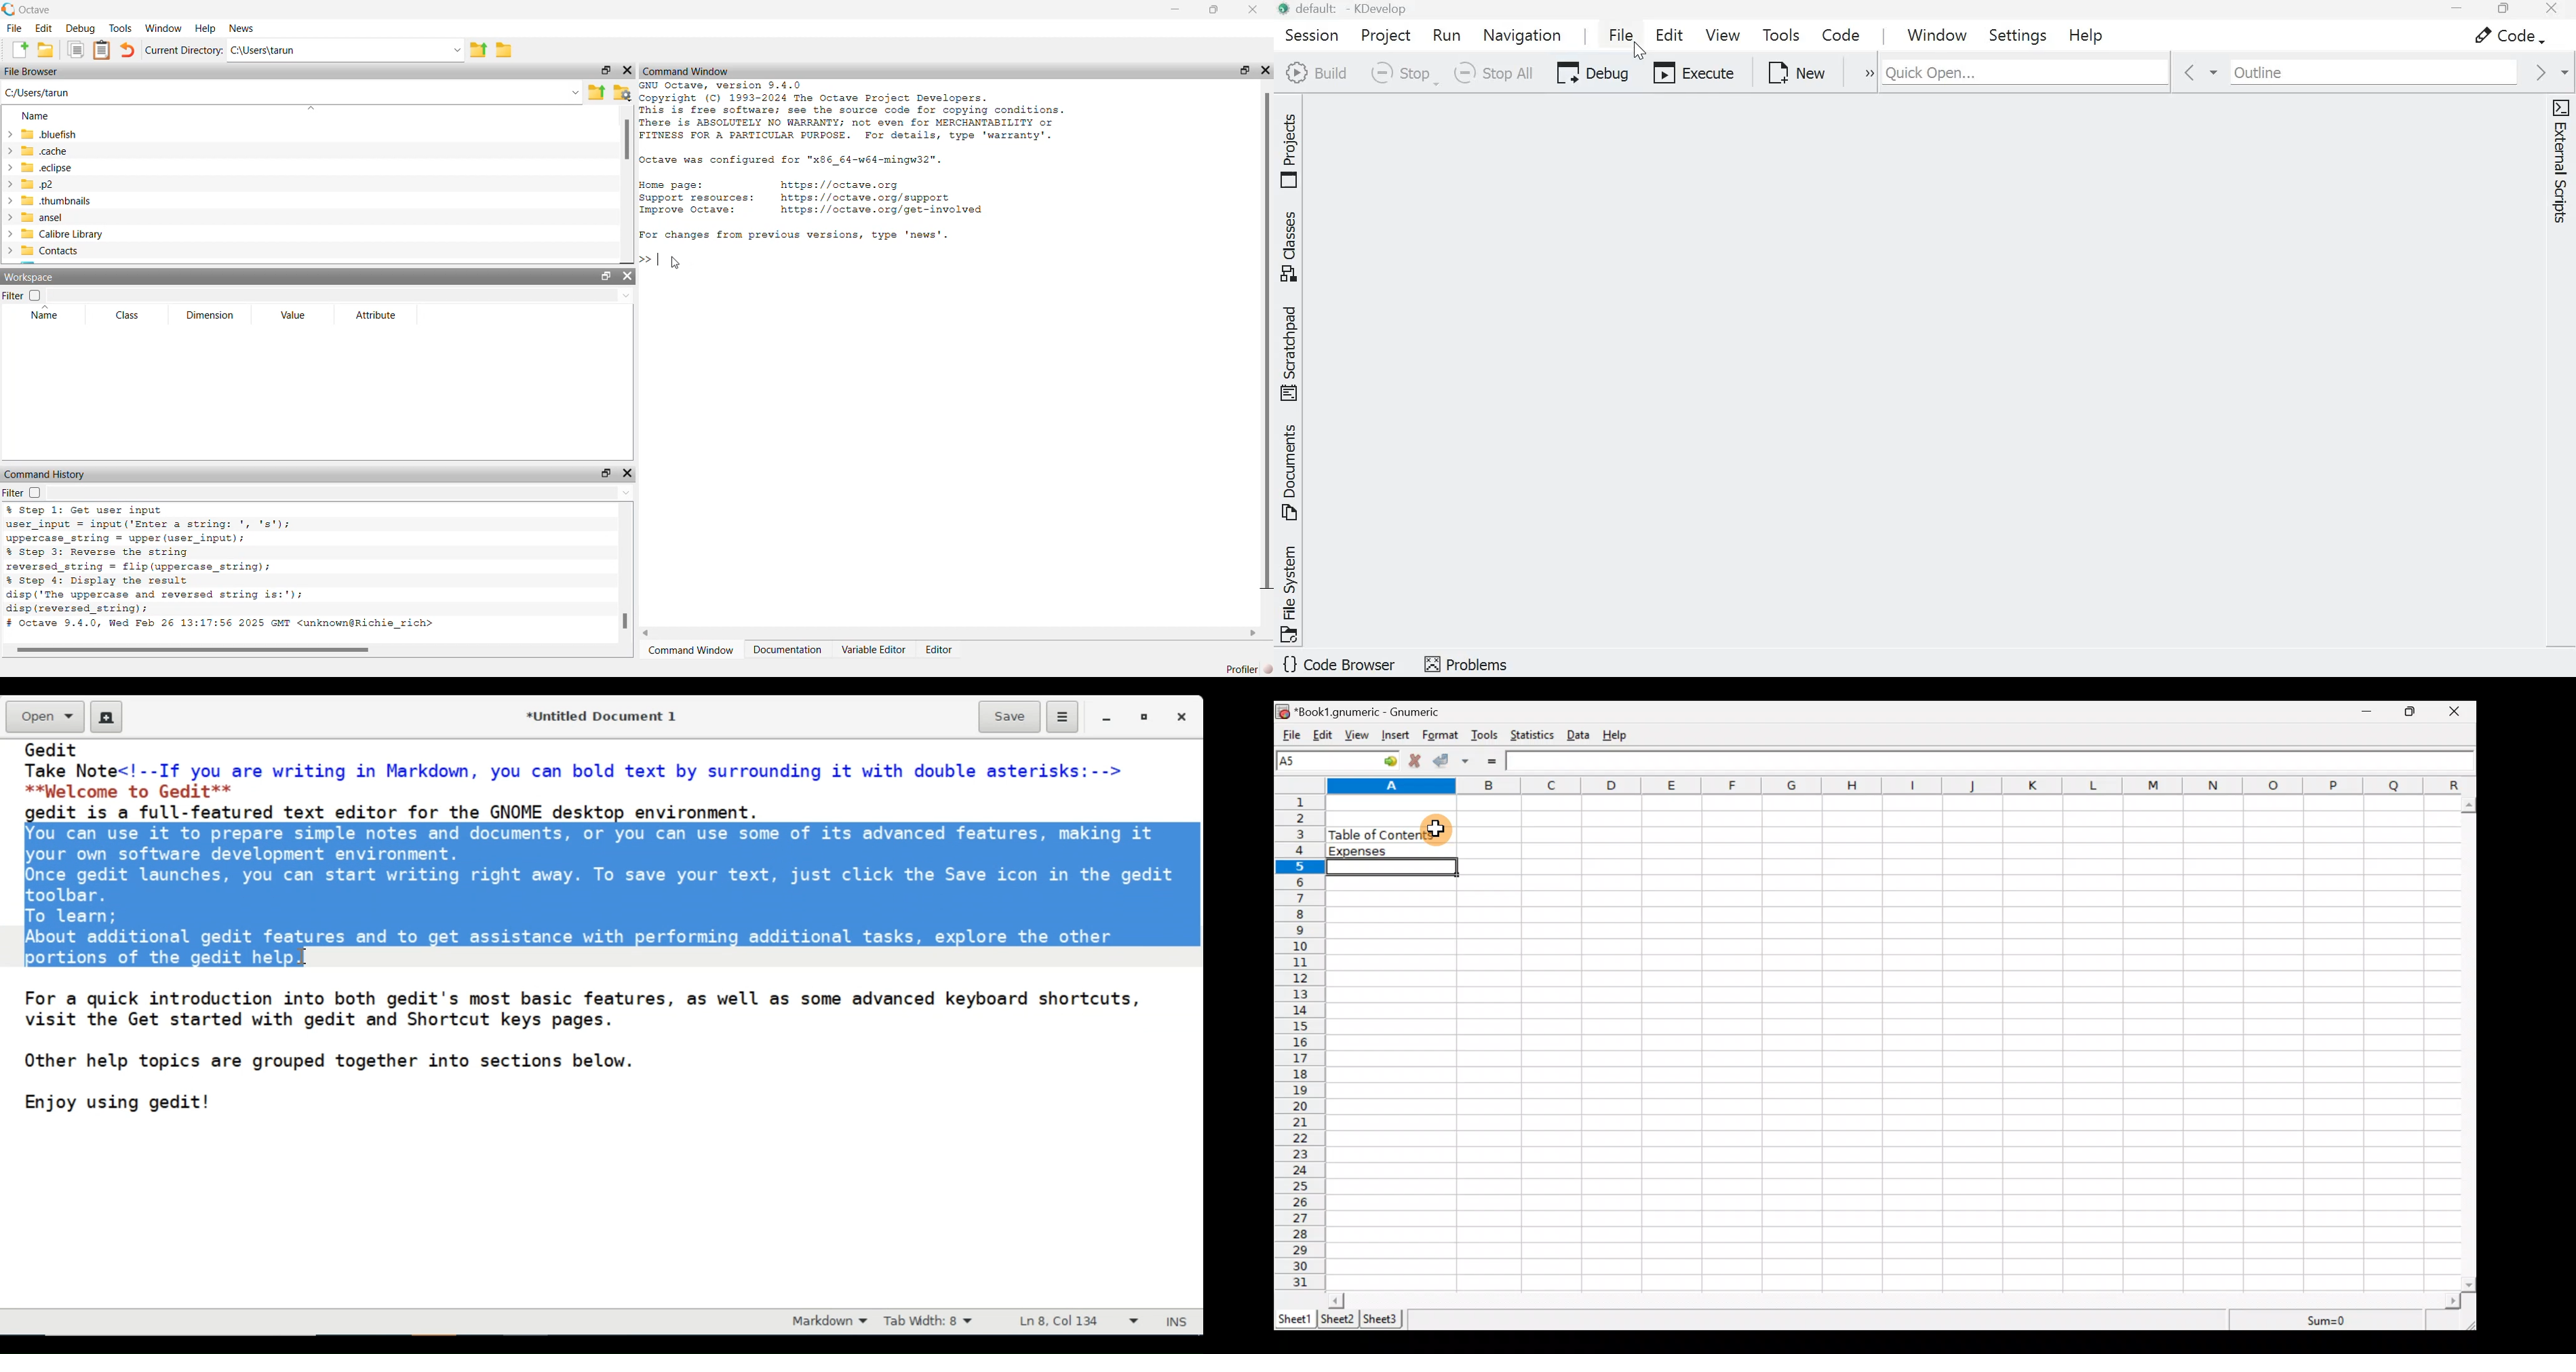 Image resolution: width=2576 pixels, height=1372 pixels. Describe the element at coordinates (830, 195) in the screenshot. I see `resources of octave` at that location.